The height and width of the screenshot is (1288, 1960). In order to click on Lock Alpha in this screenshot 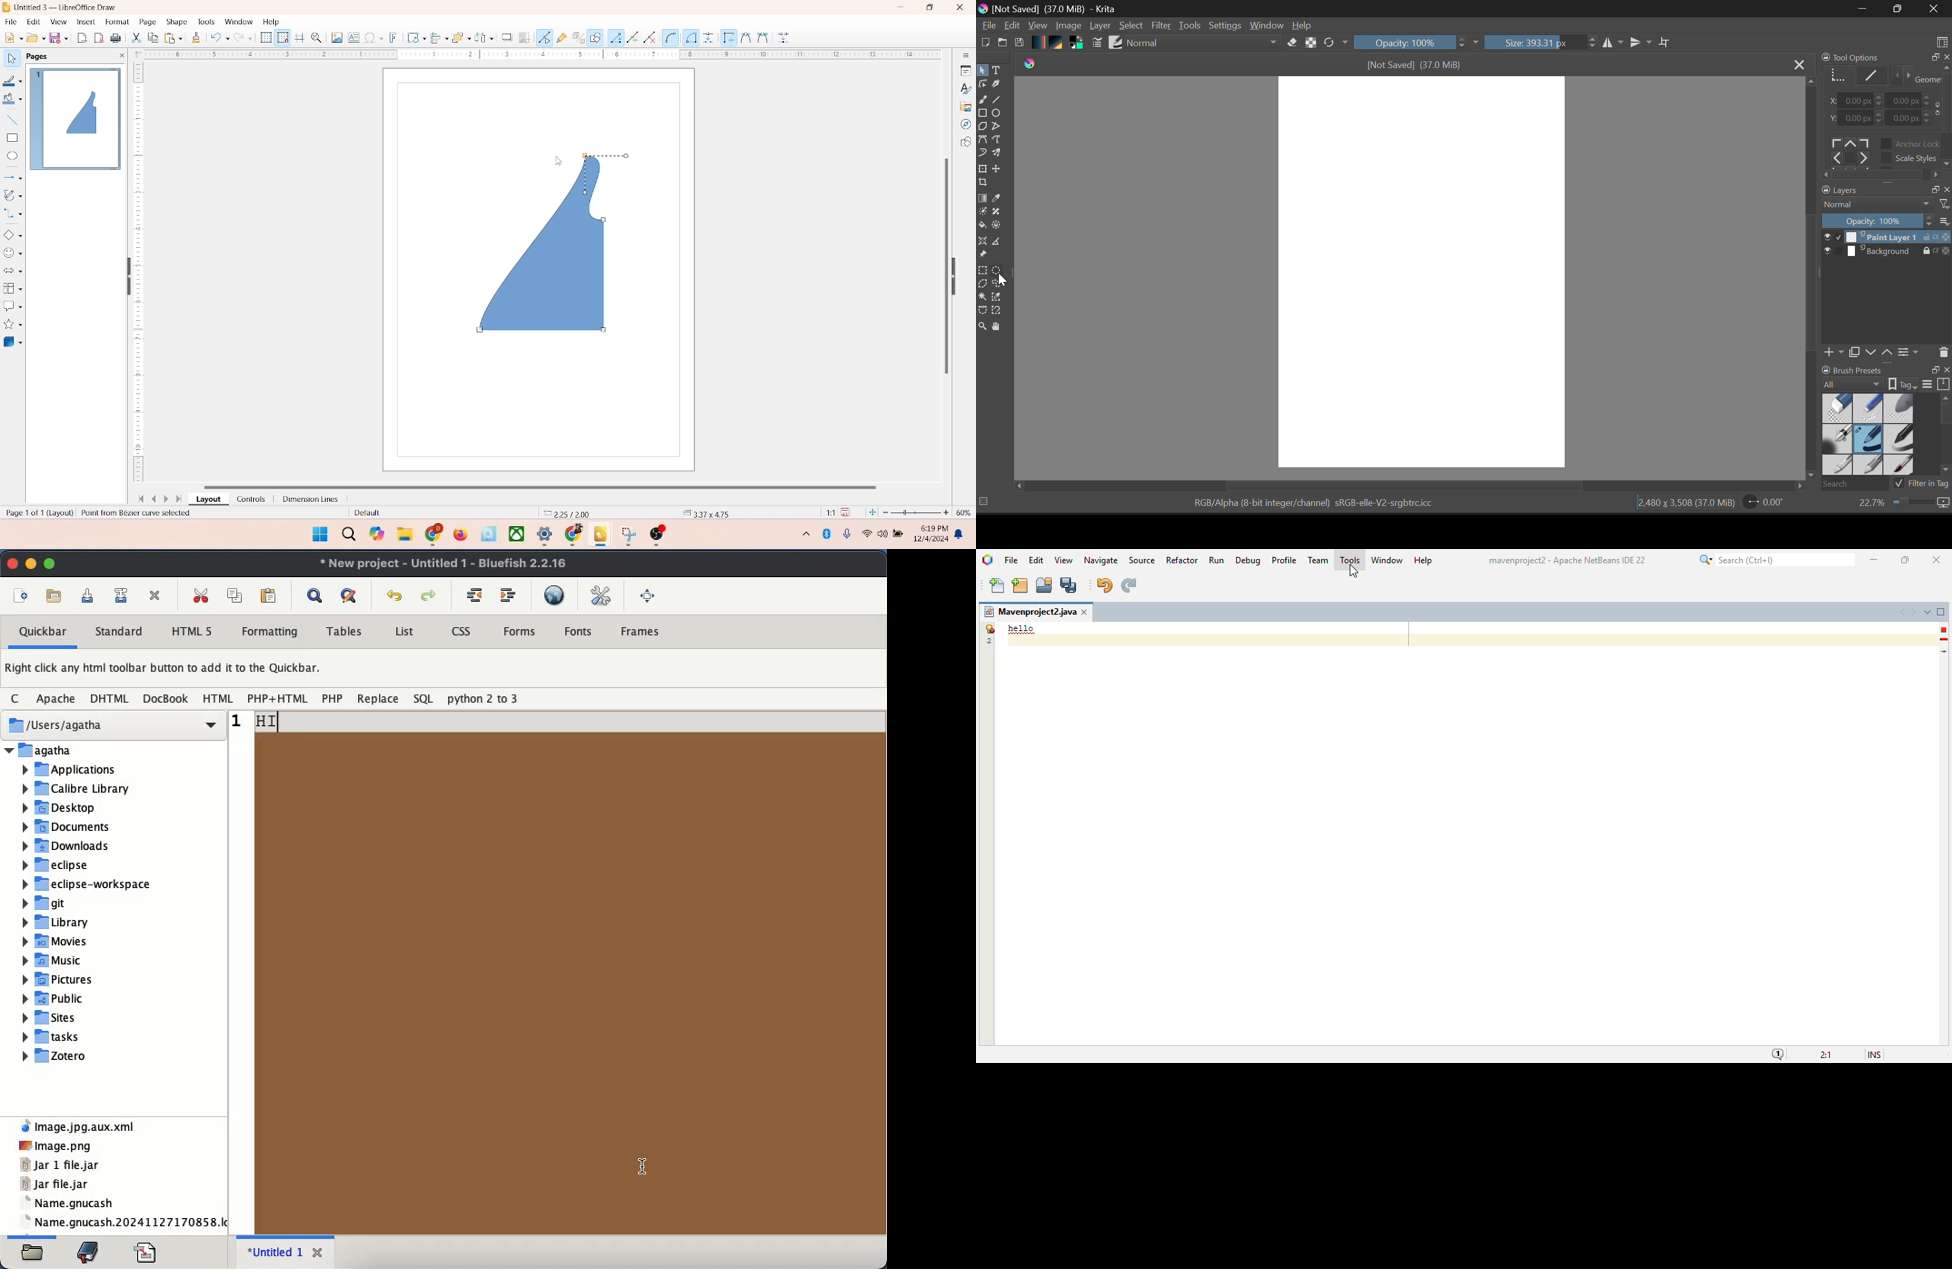, I will do `click(1309, 43)`.